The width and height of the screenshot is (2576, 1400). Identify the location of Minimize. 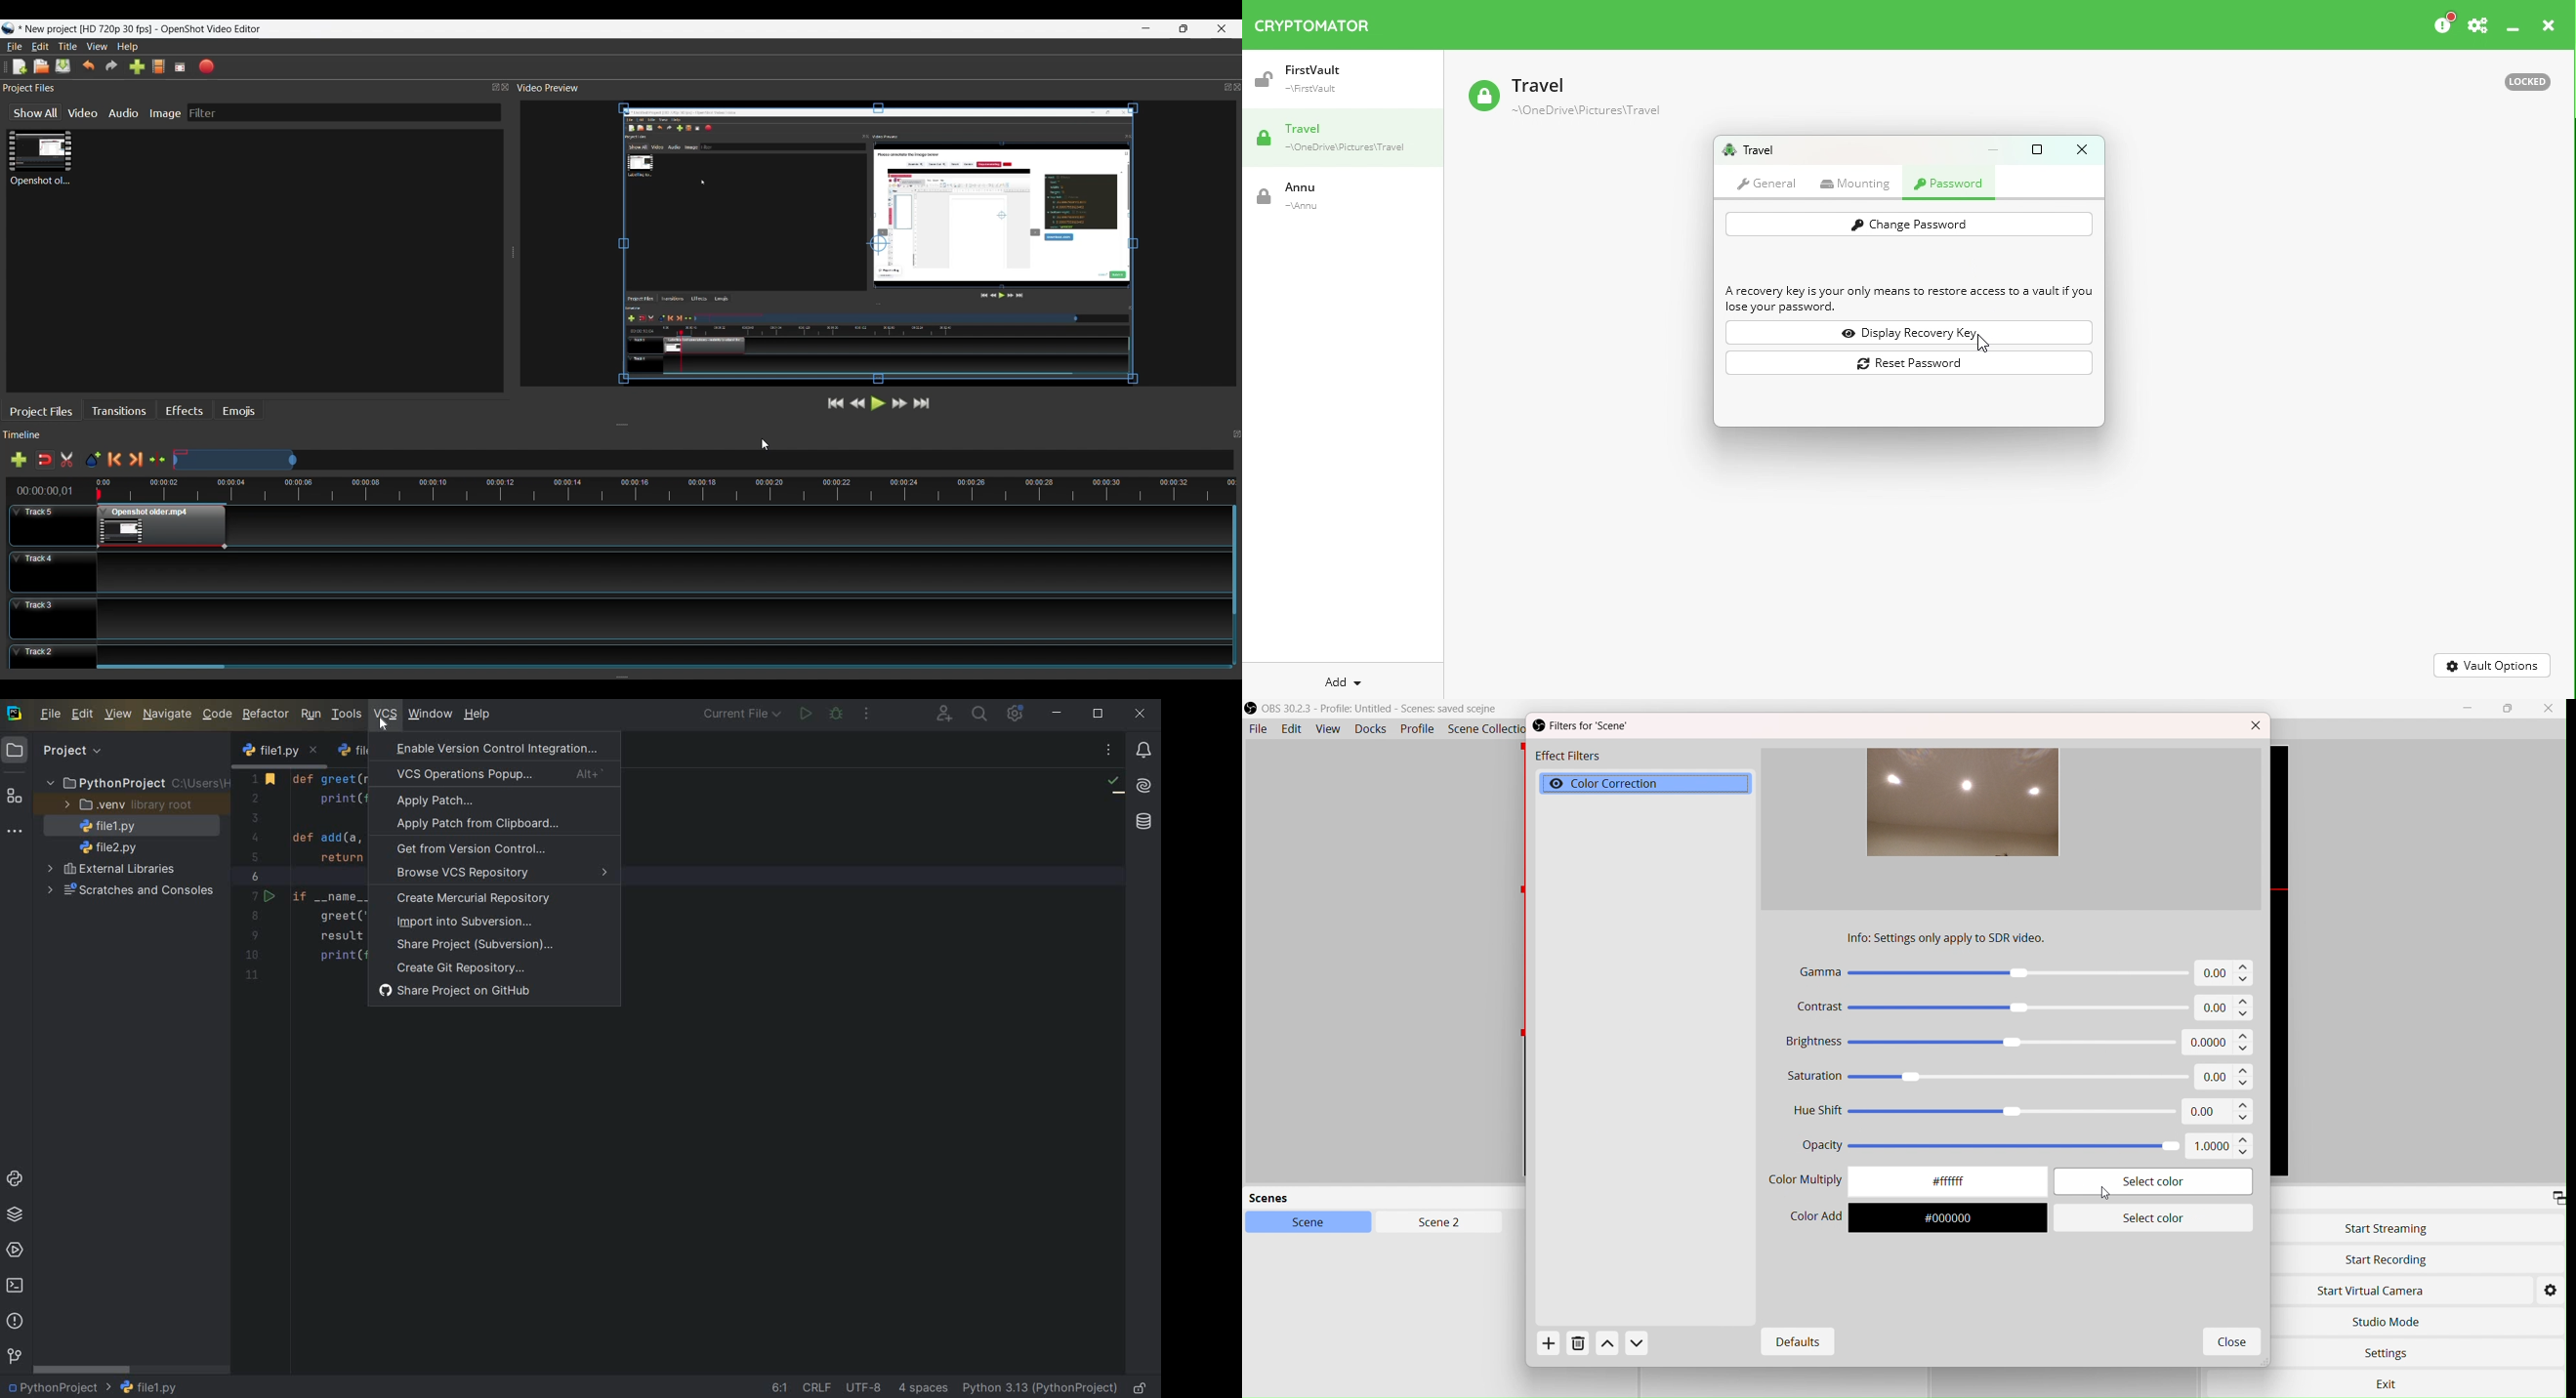
(2469, 708).